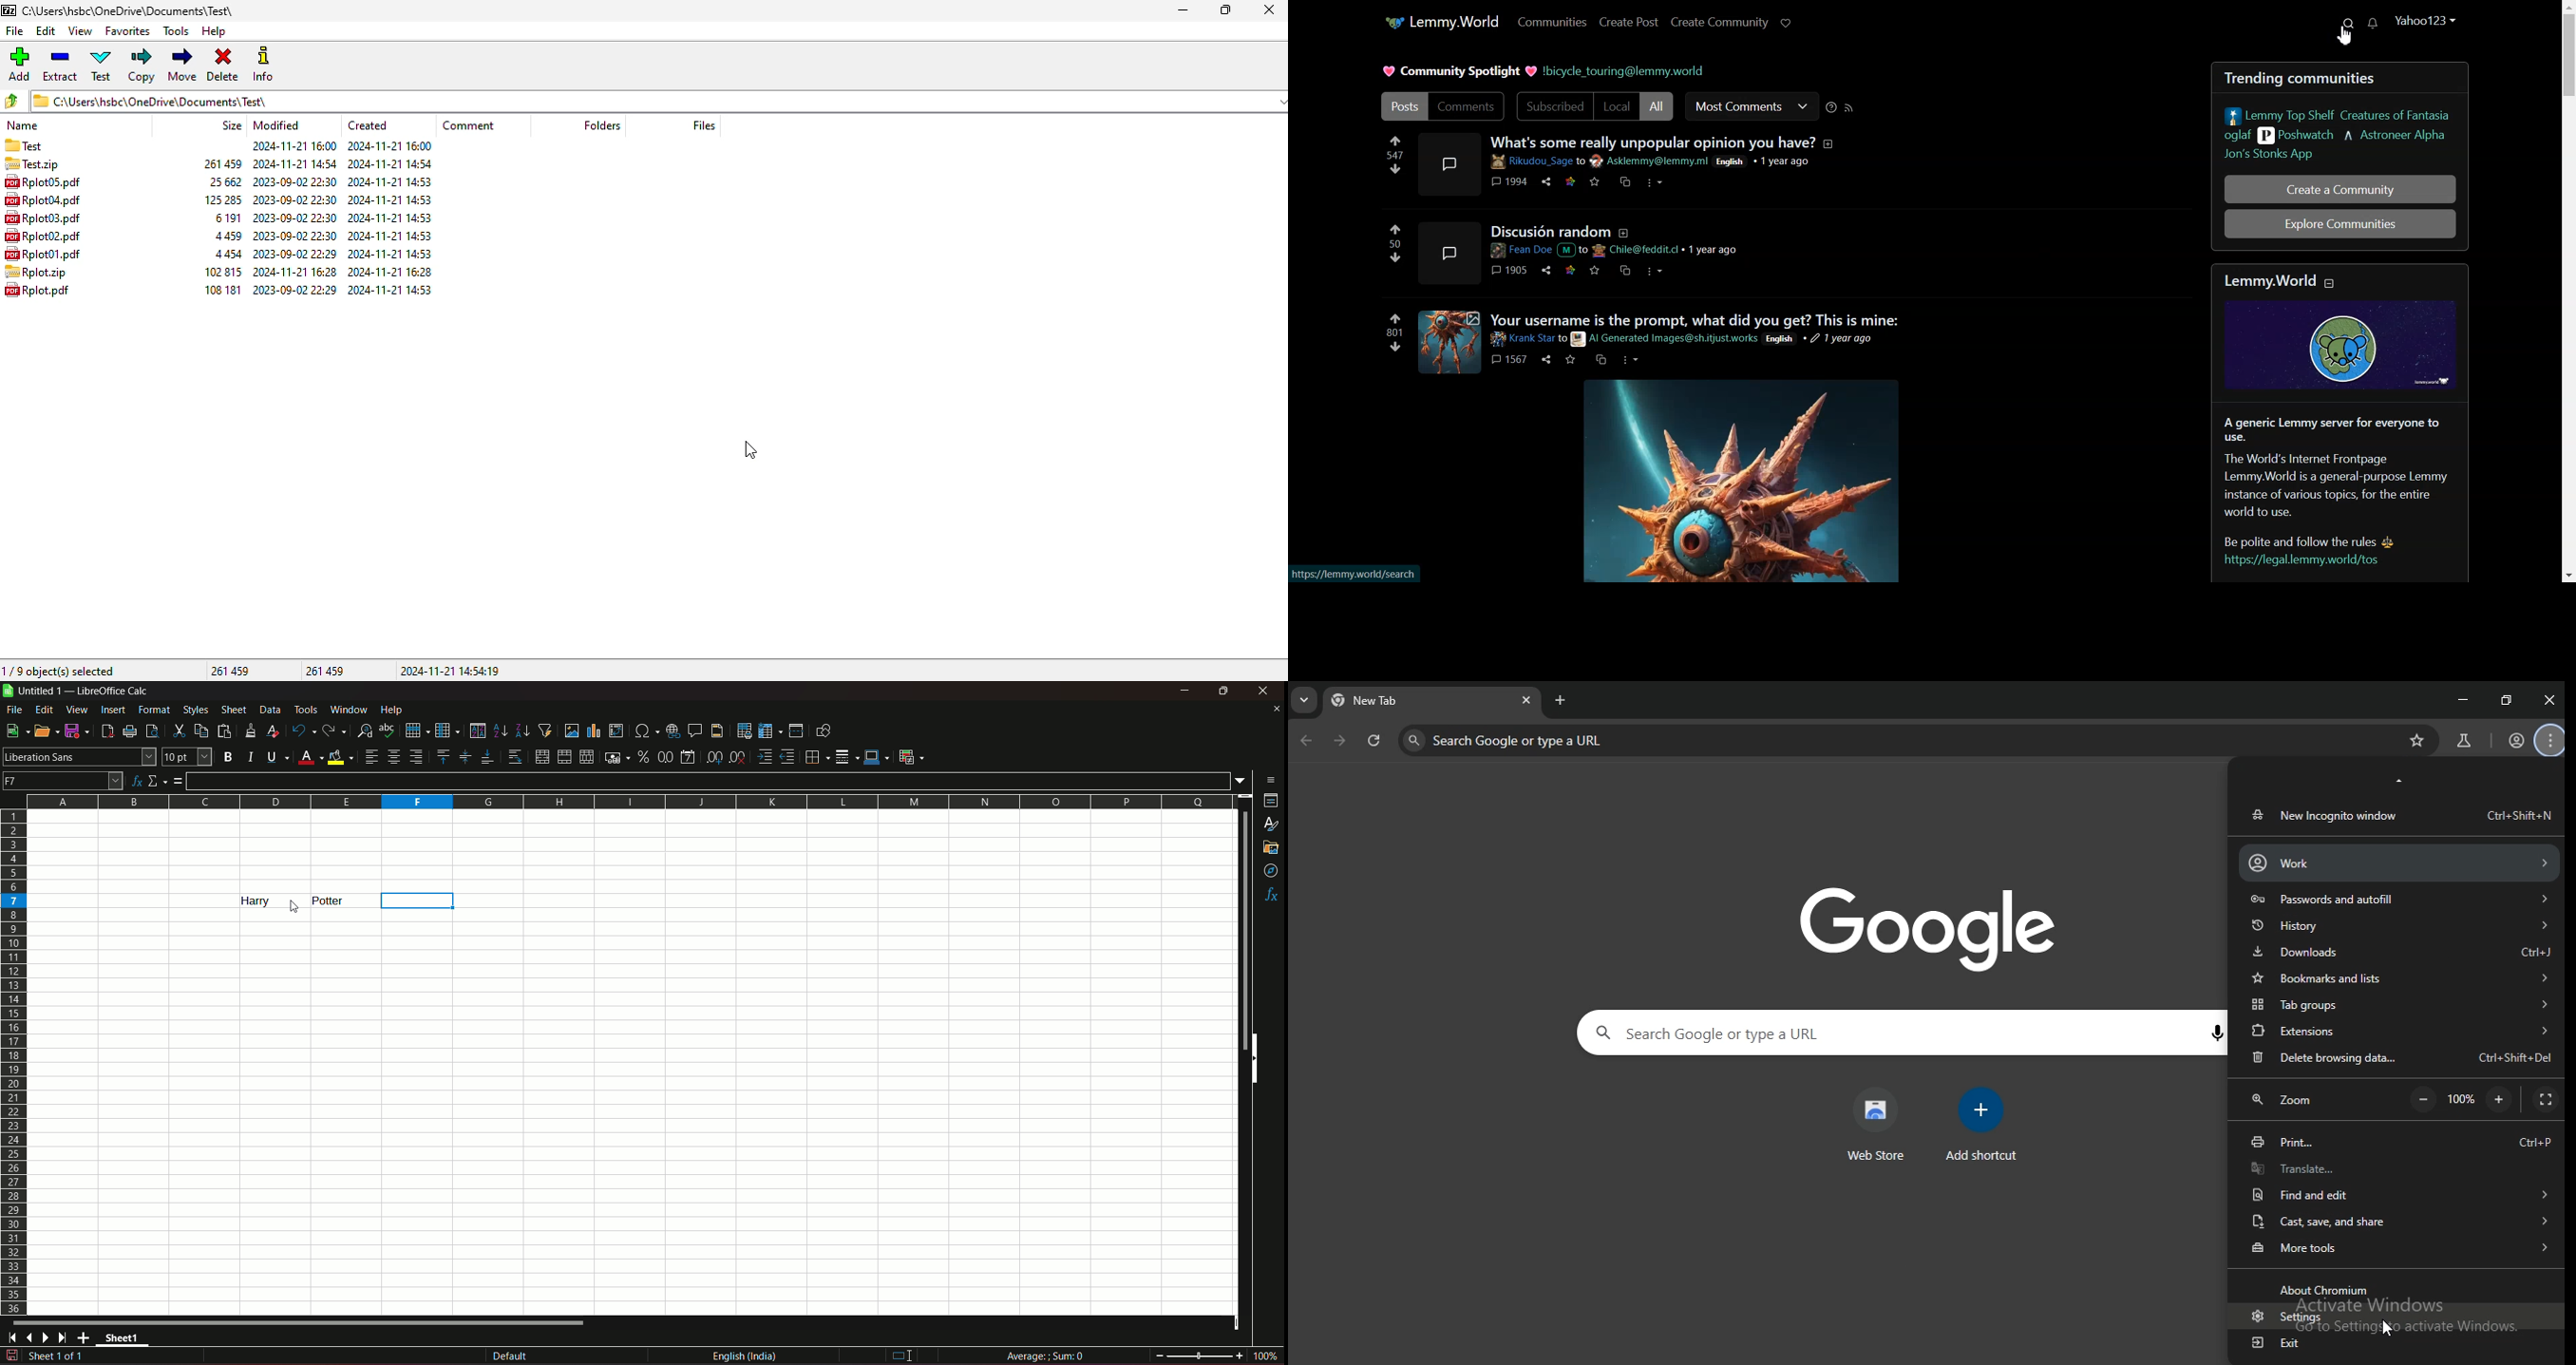 This screenshot has width=2576, height=1372. Describe the element at coordinates (277, 757) in the screenshot. I see `underline` at that location.